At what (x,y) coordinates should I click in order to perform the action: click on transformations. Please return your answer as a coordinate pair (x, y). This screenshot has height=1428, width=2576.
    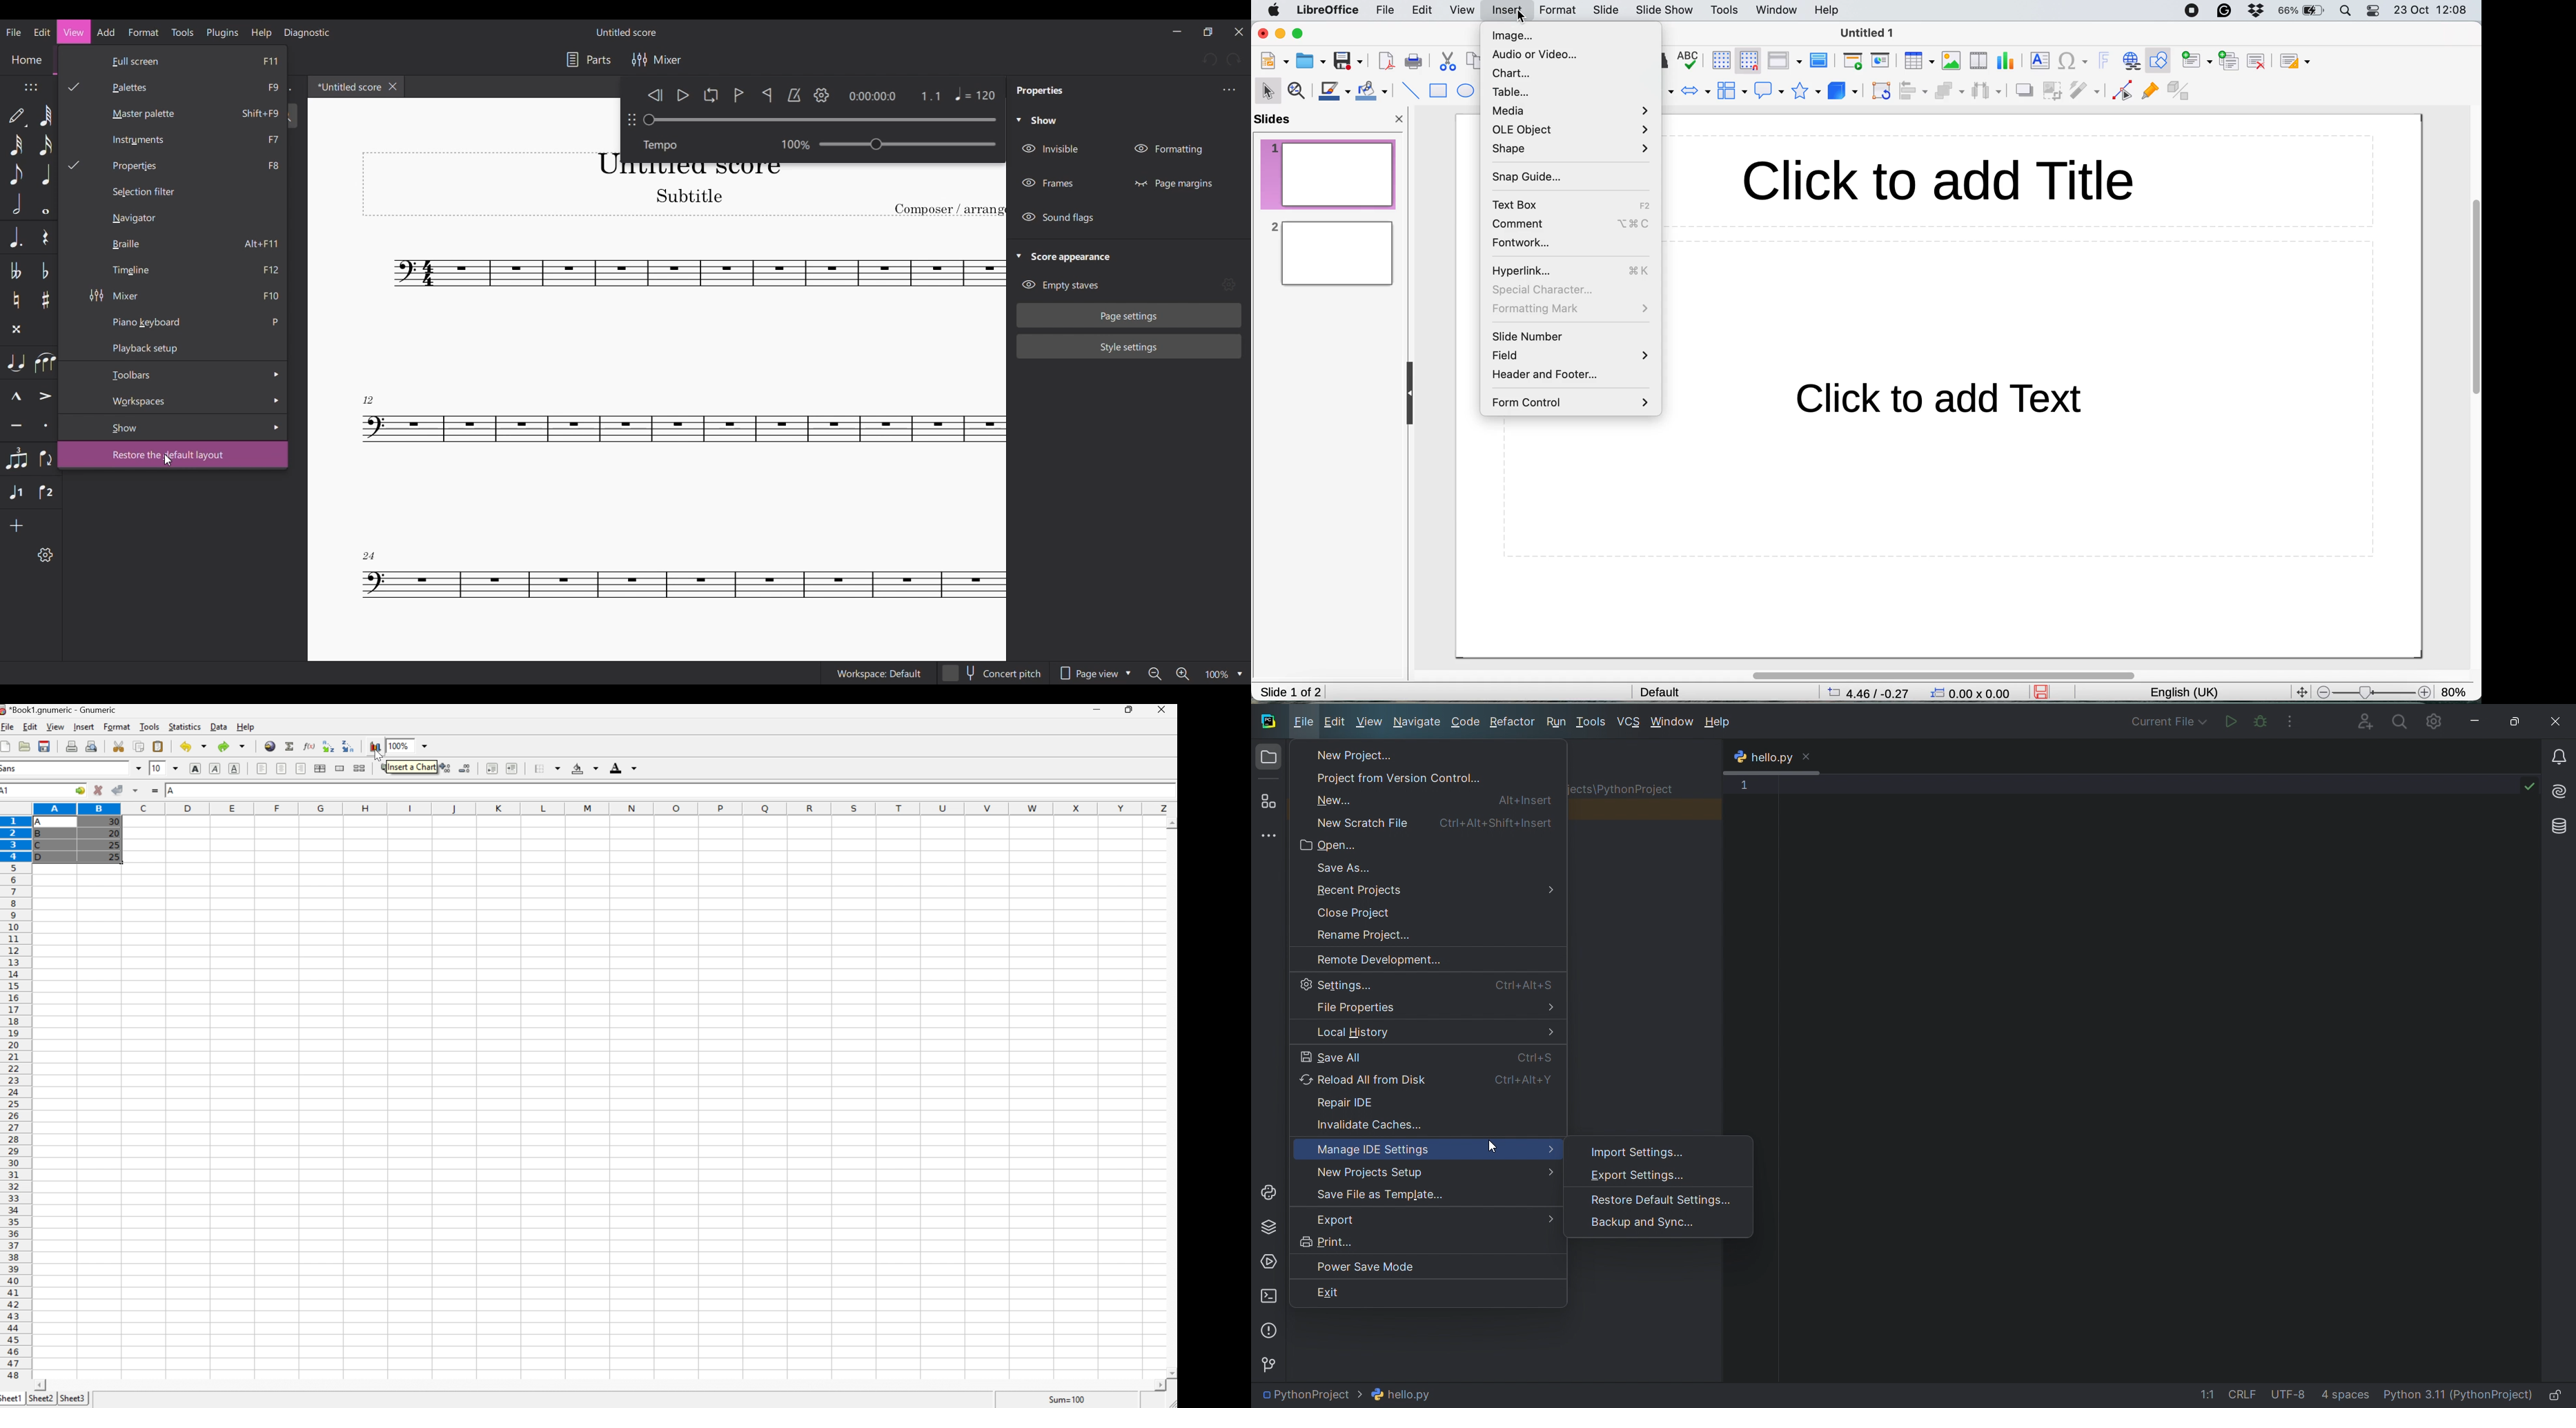
    Looking at the image, I should click on (1883, 92).